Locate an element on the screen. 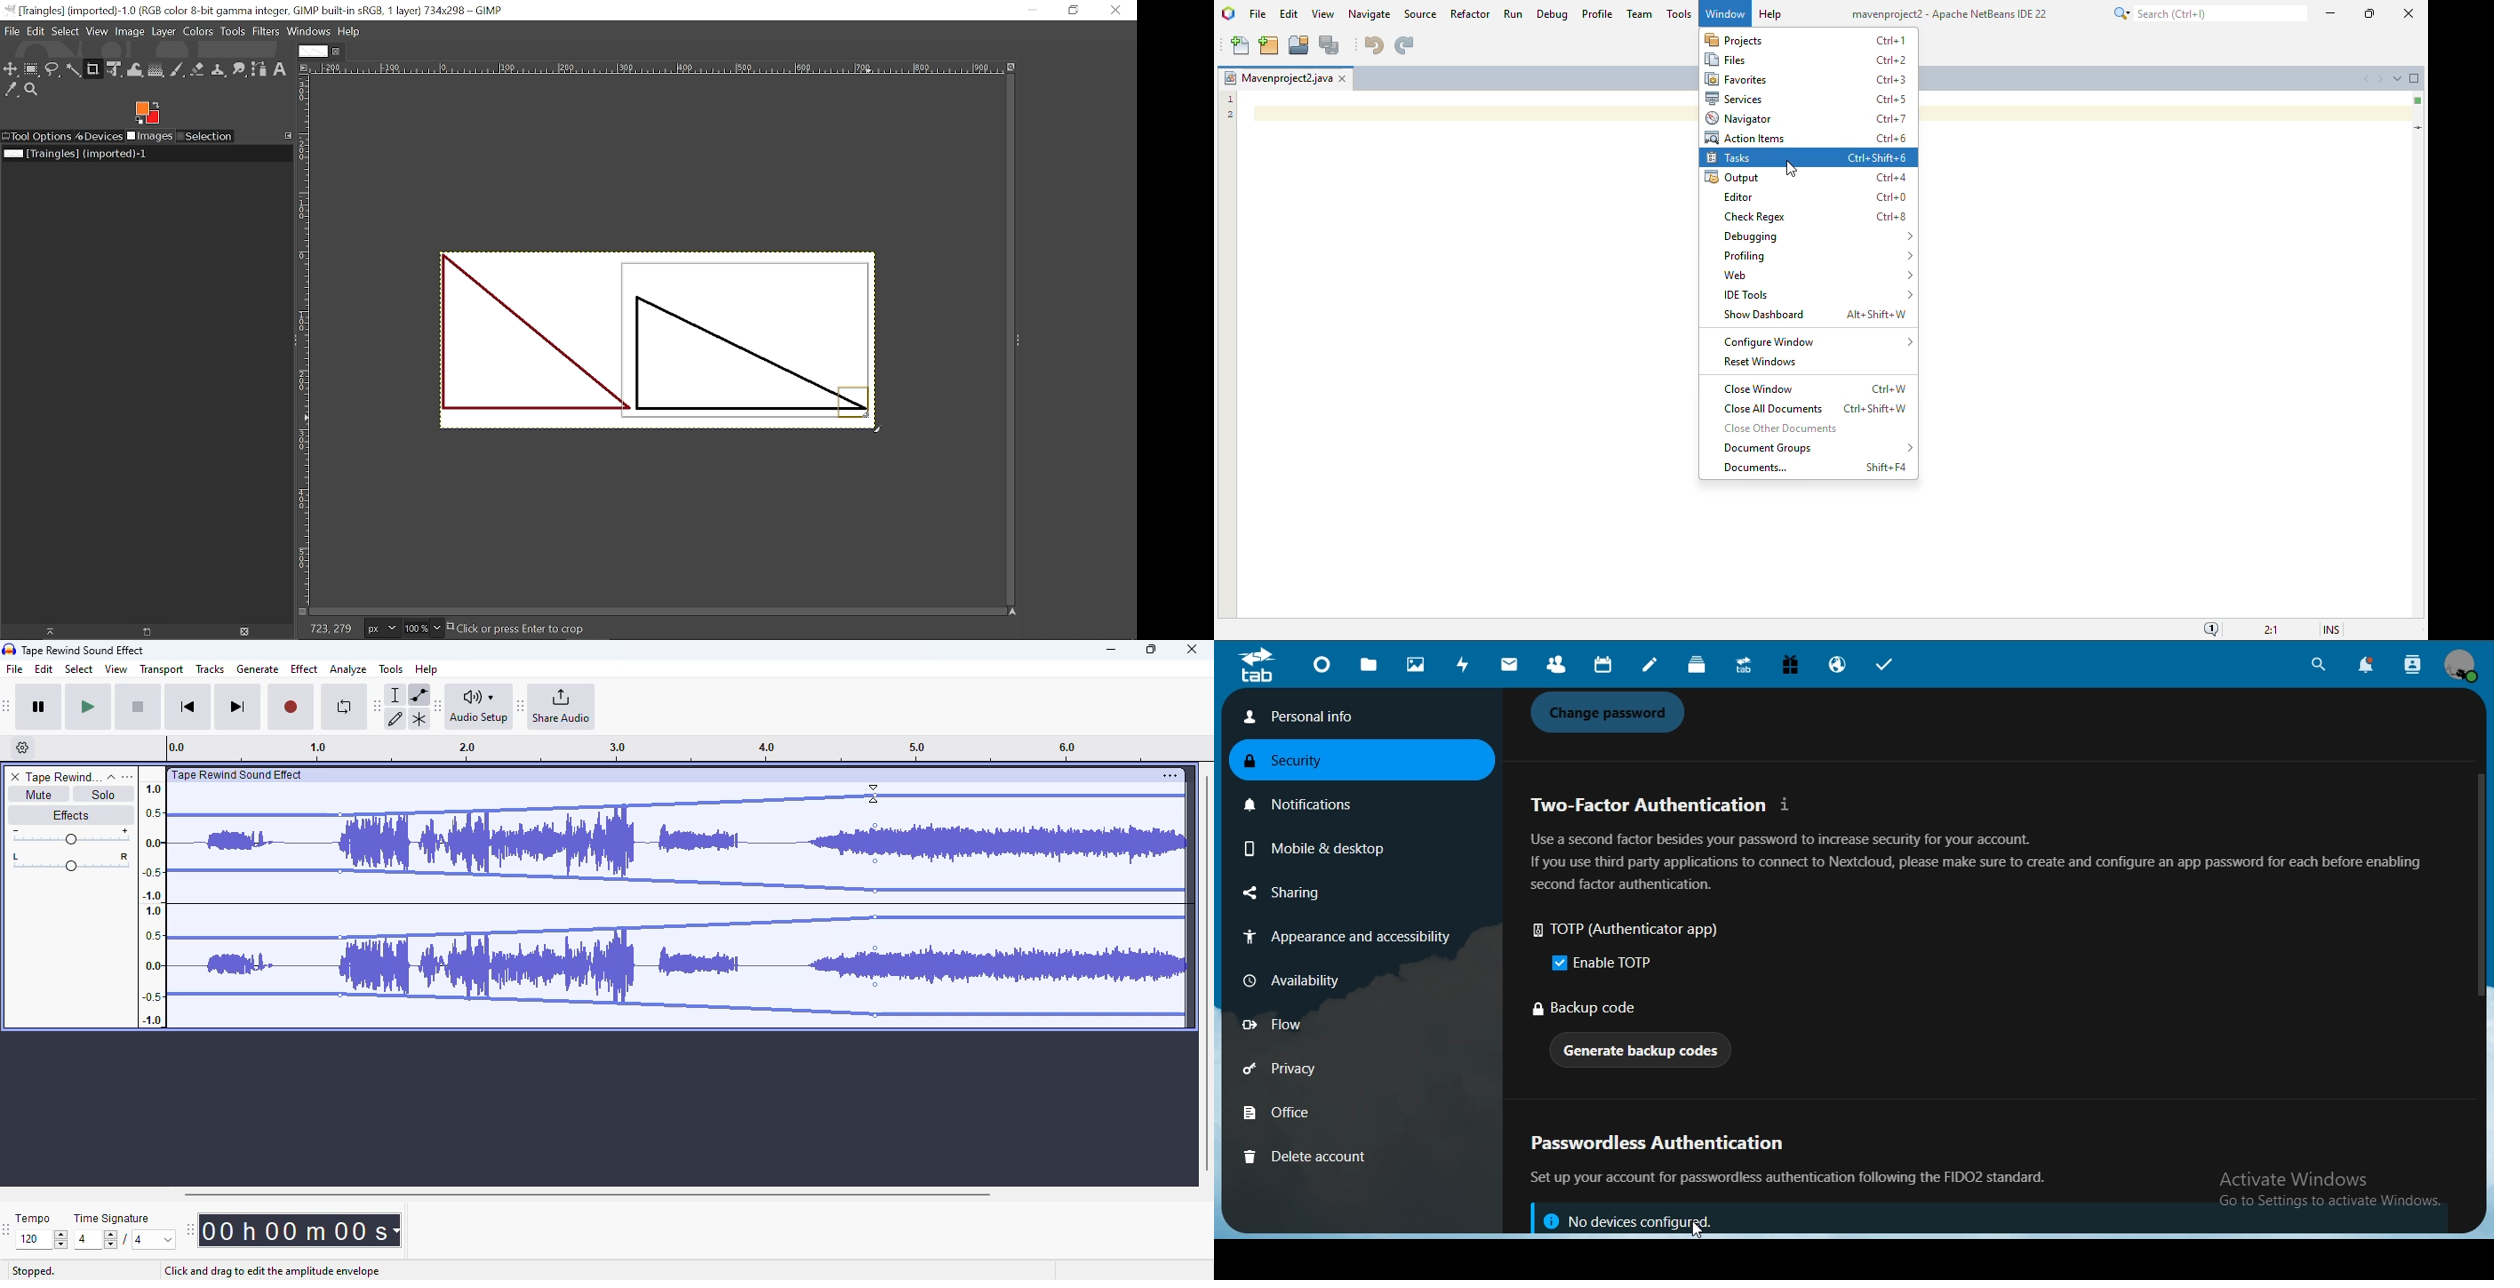 The image size is (2520, 1288). scroll bar is located at coordinates (2475, 884).